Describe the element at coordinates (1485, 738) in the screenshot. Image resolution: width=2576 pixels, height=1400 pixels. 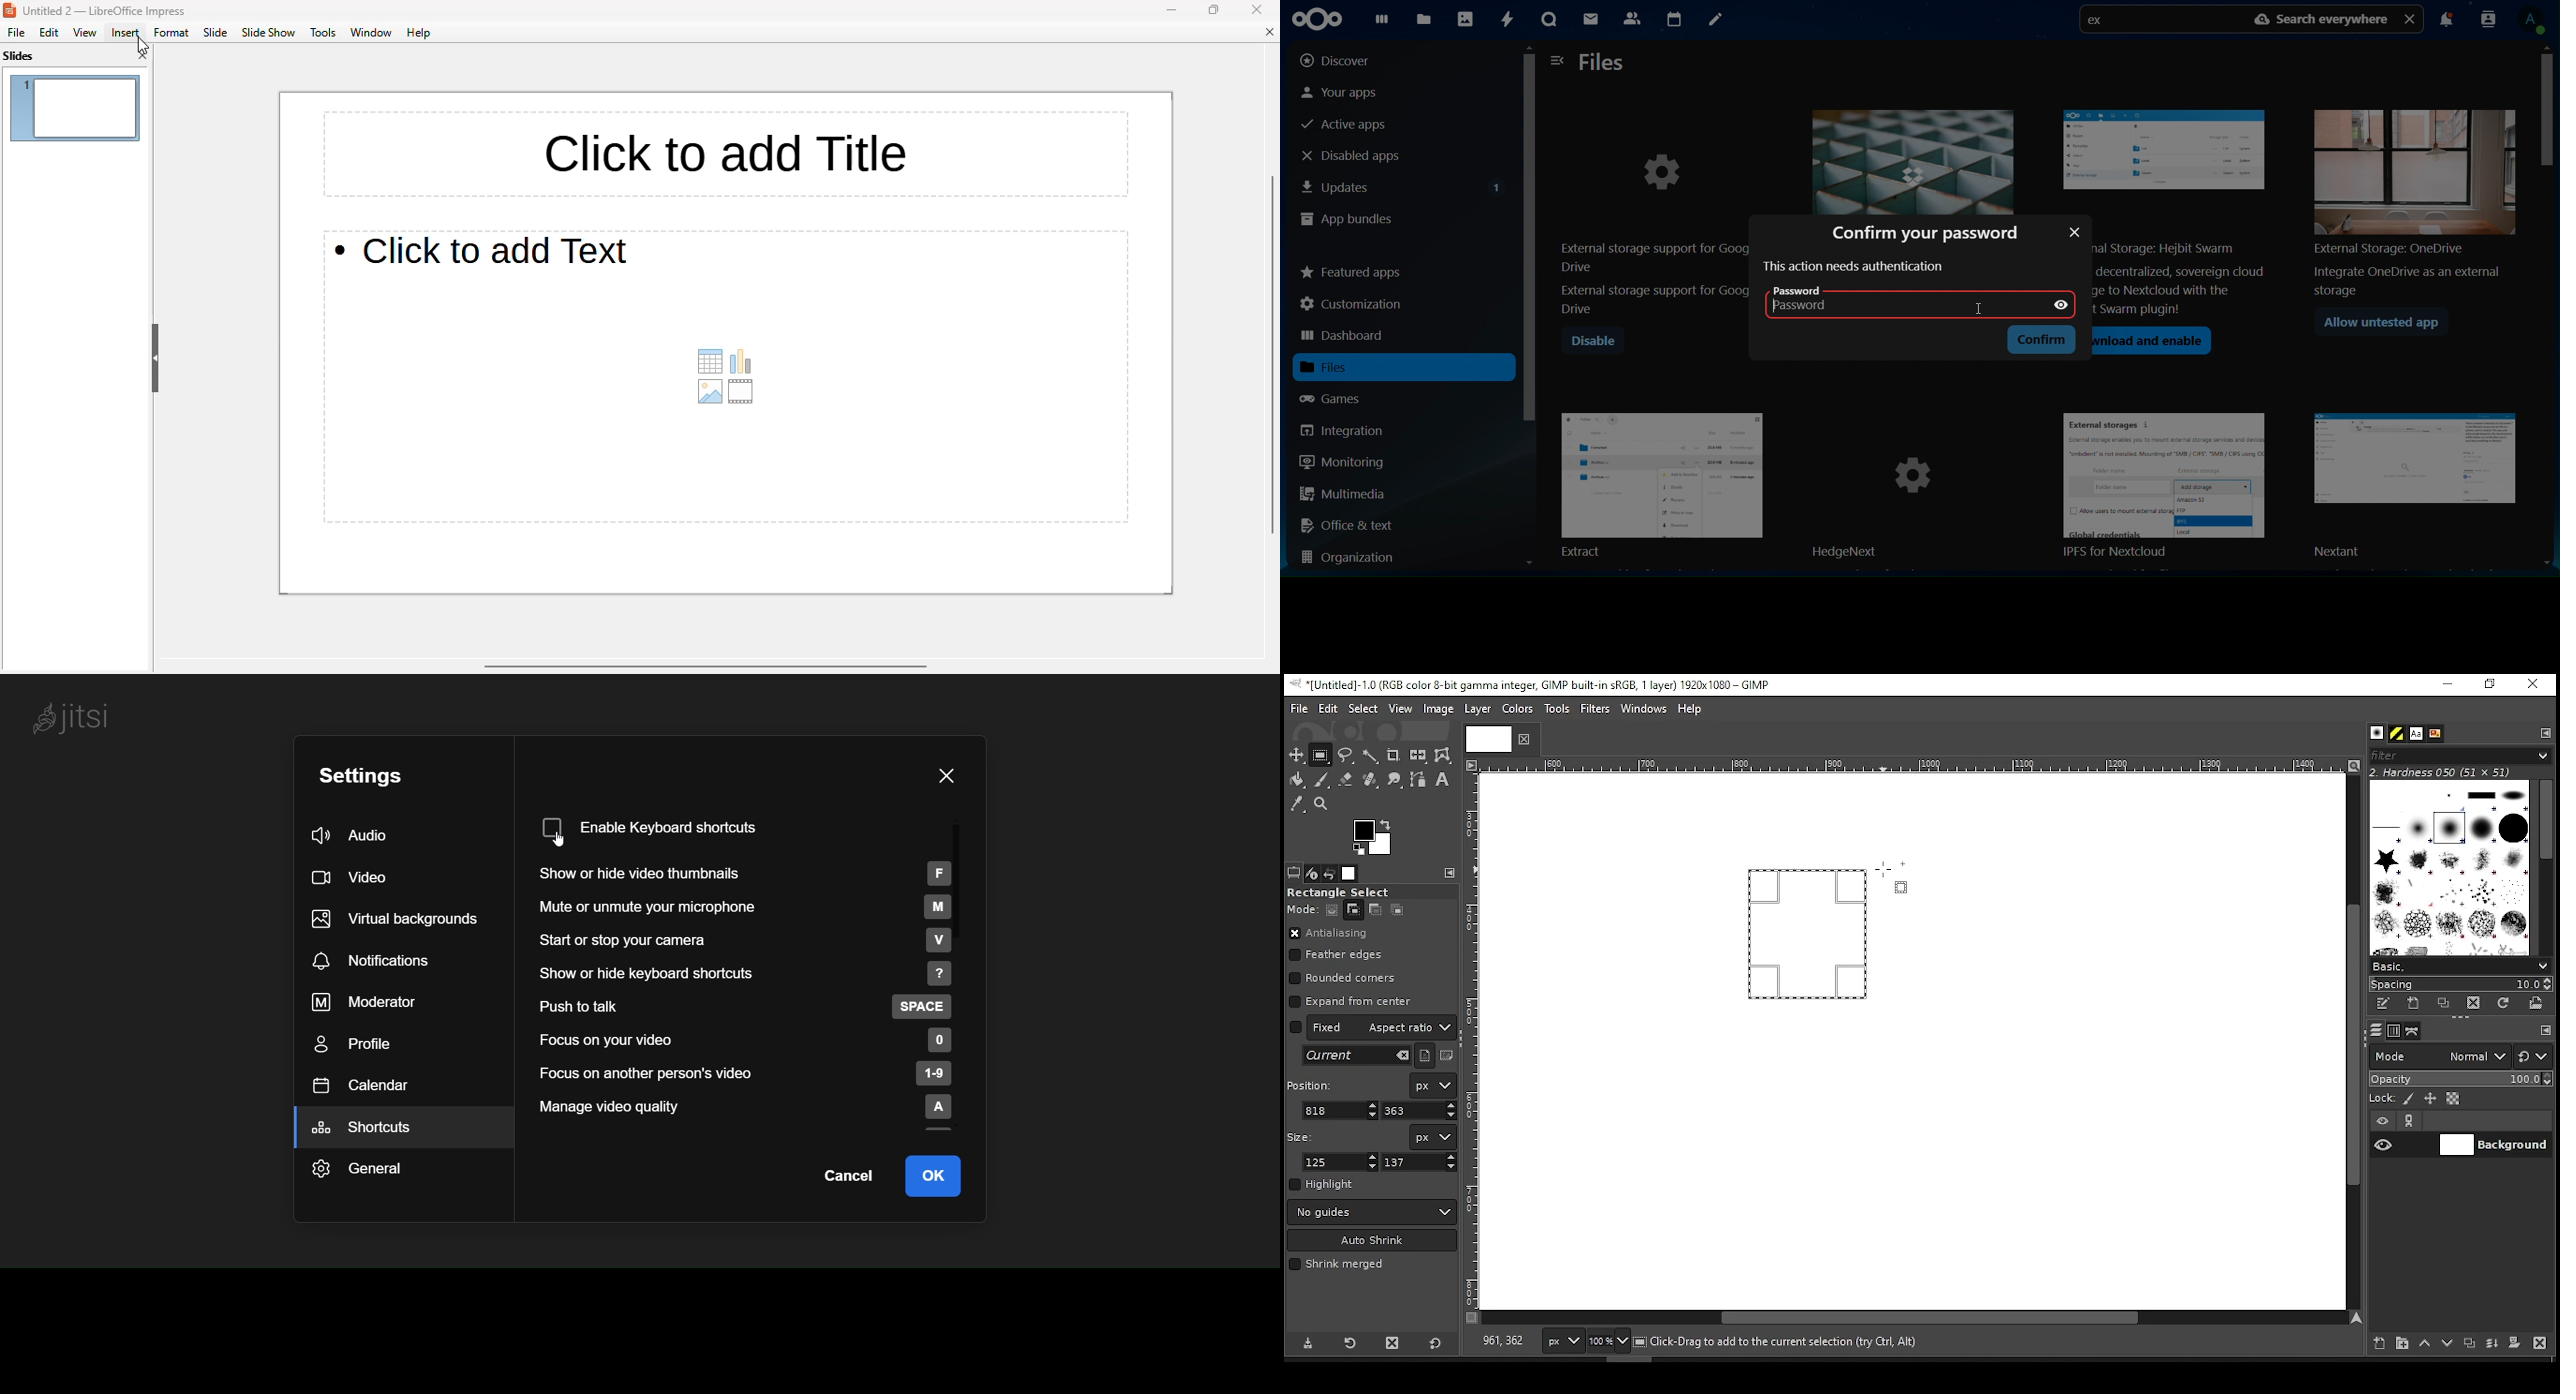
I see `` at that location.